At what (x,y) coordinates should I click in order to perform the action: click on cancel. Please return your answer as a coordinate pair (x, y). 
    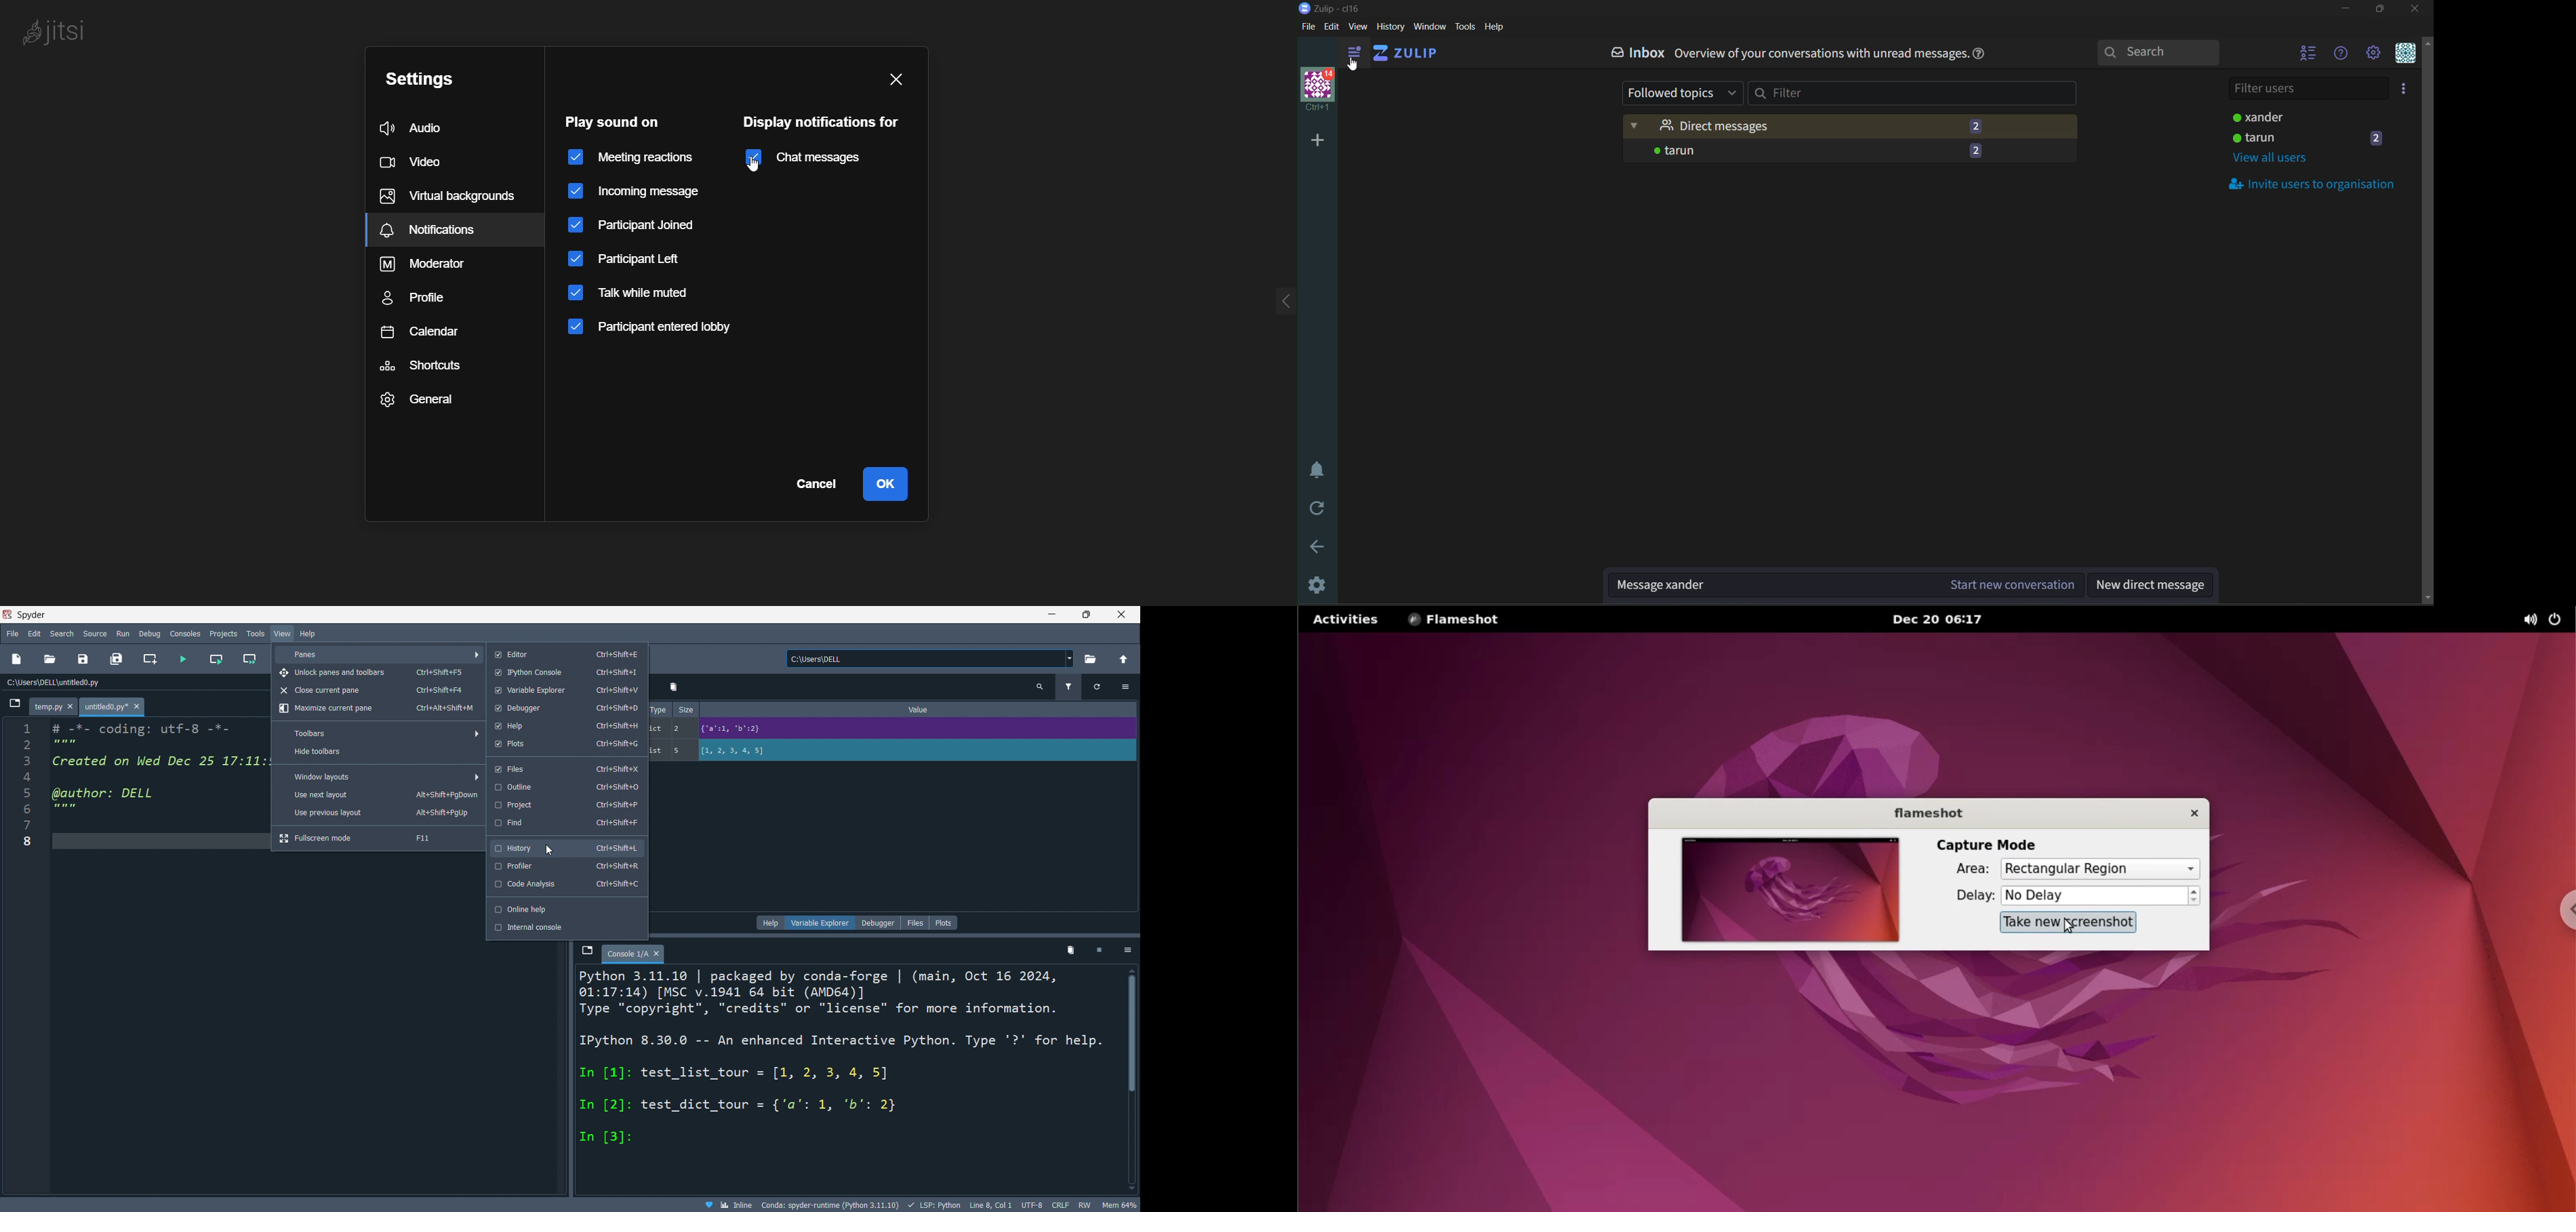
    Looking at the image, I should click on (809, 488).